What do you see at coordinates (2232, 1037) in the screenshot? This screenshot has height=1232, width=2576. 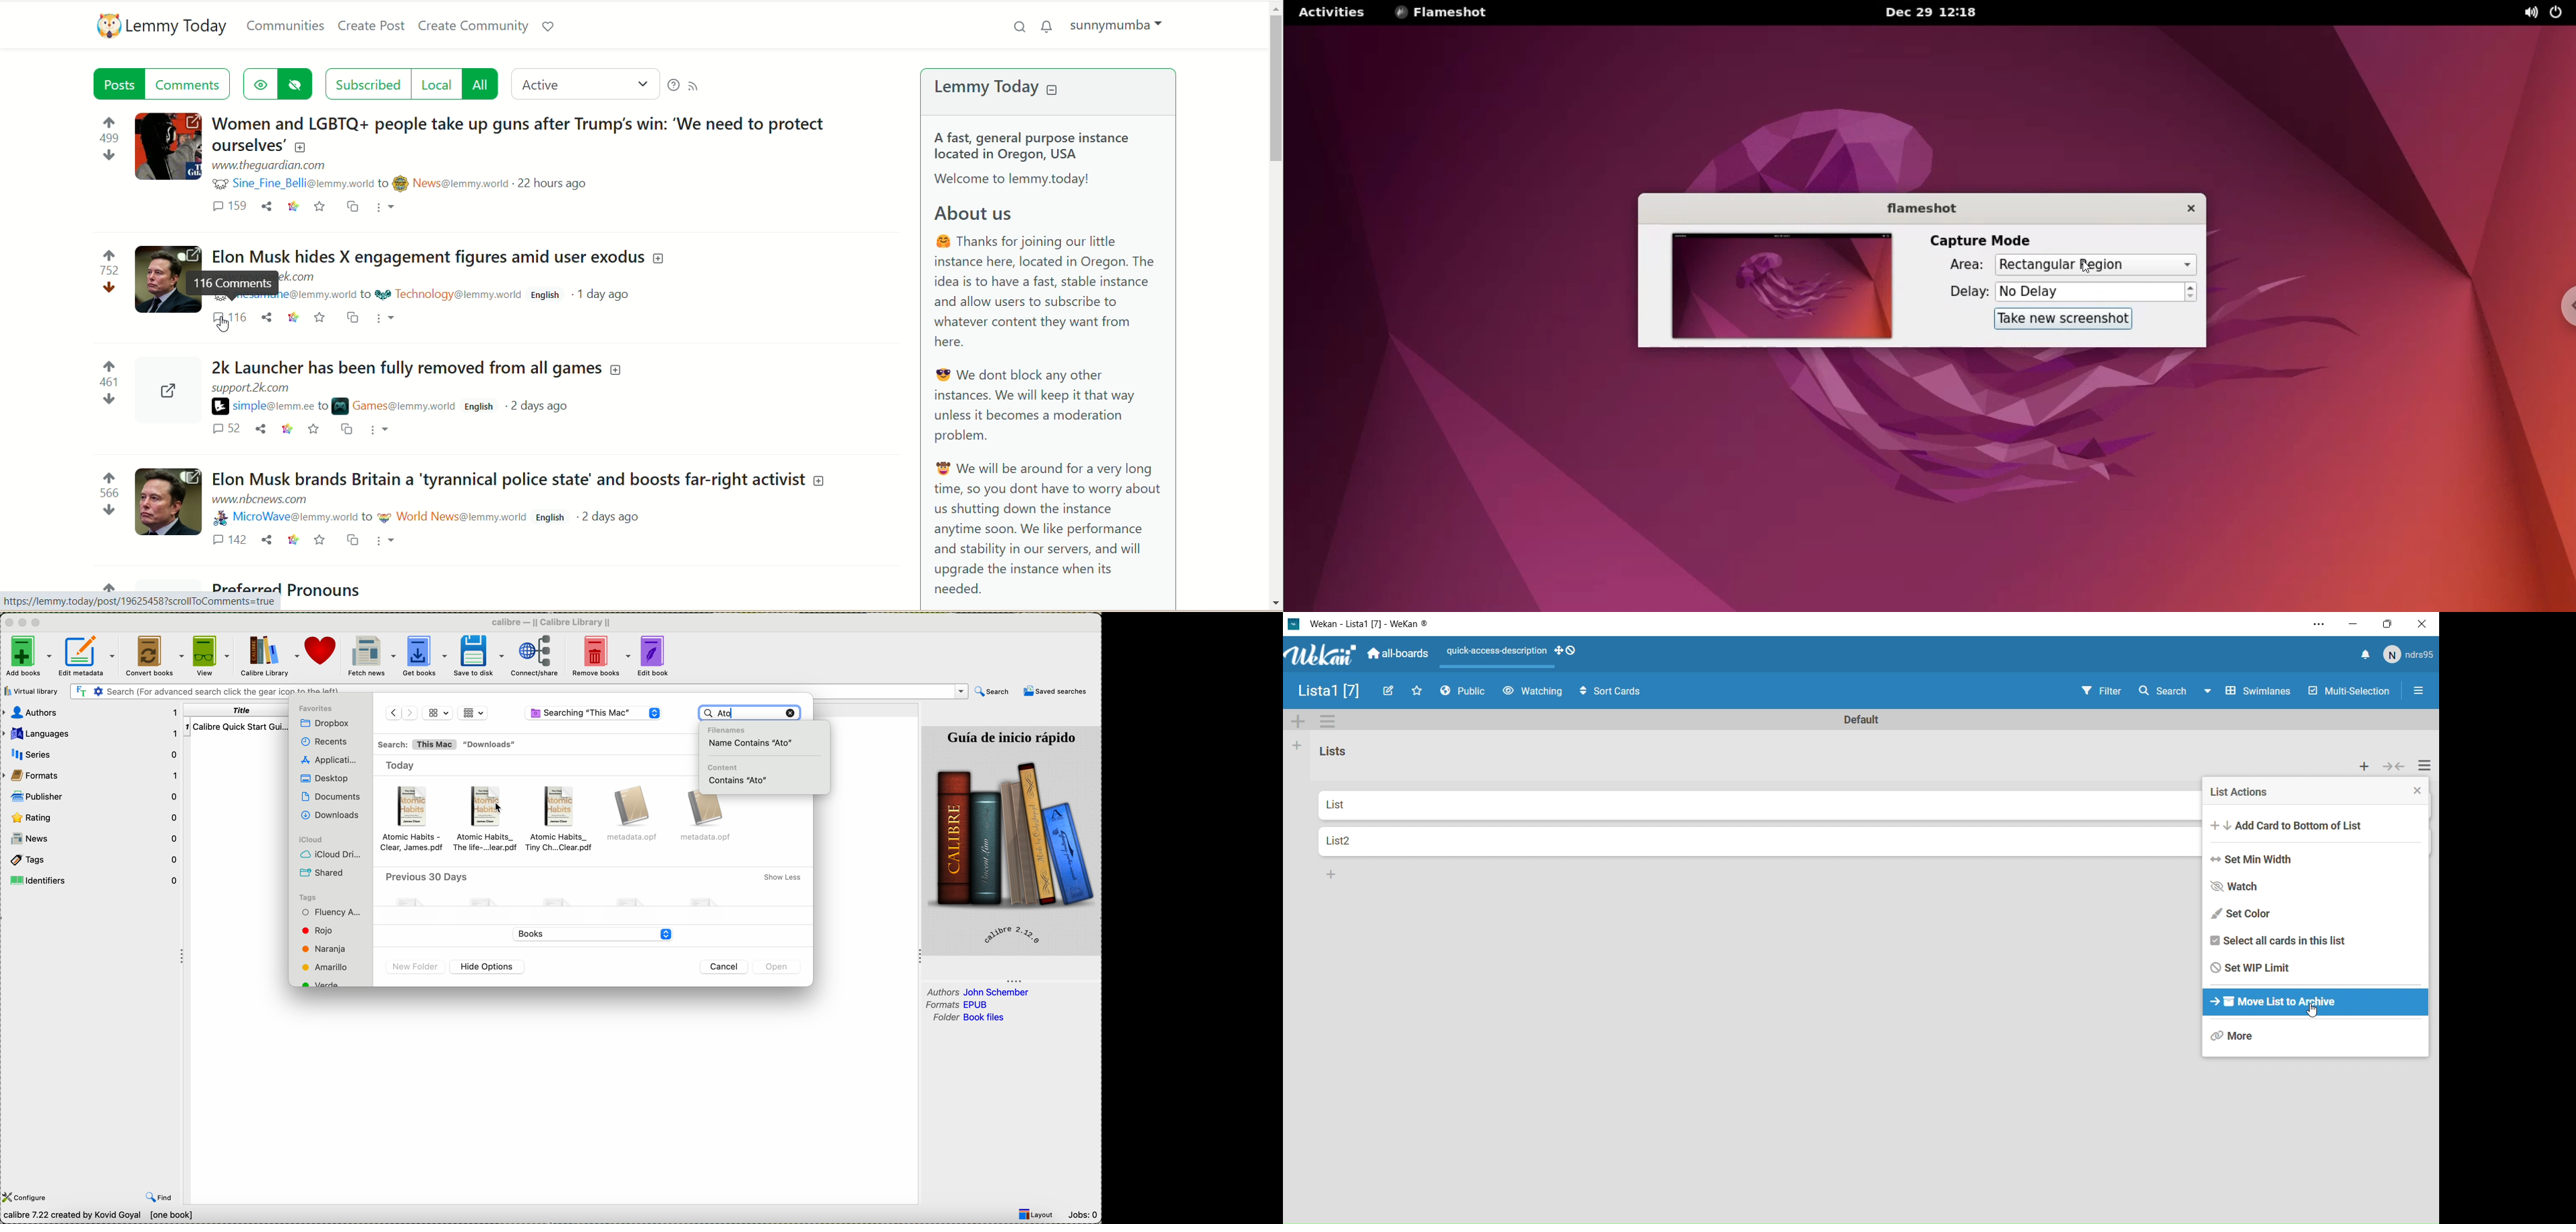 I see `More` at bounding box center [2232, 1037].